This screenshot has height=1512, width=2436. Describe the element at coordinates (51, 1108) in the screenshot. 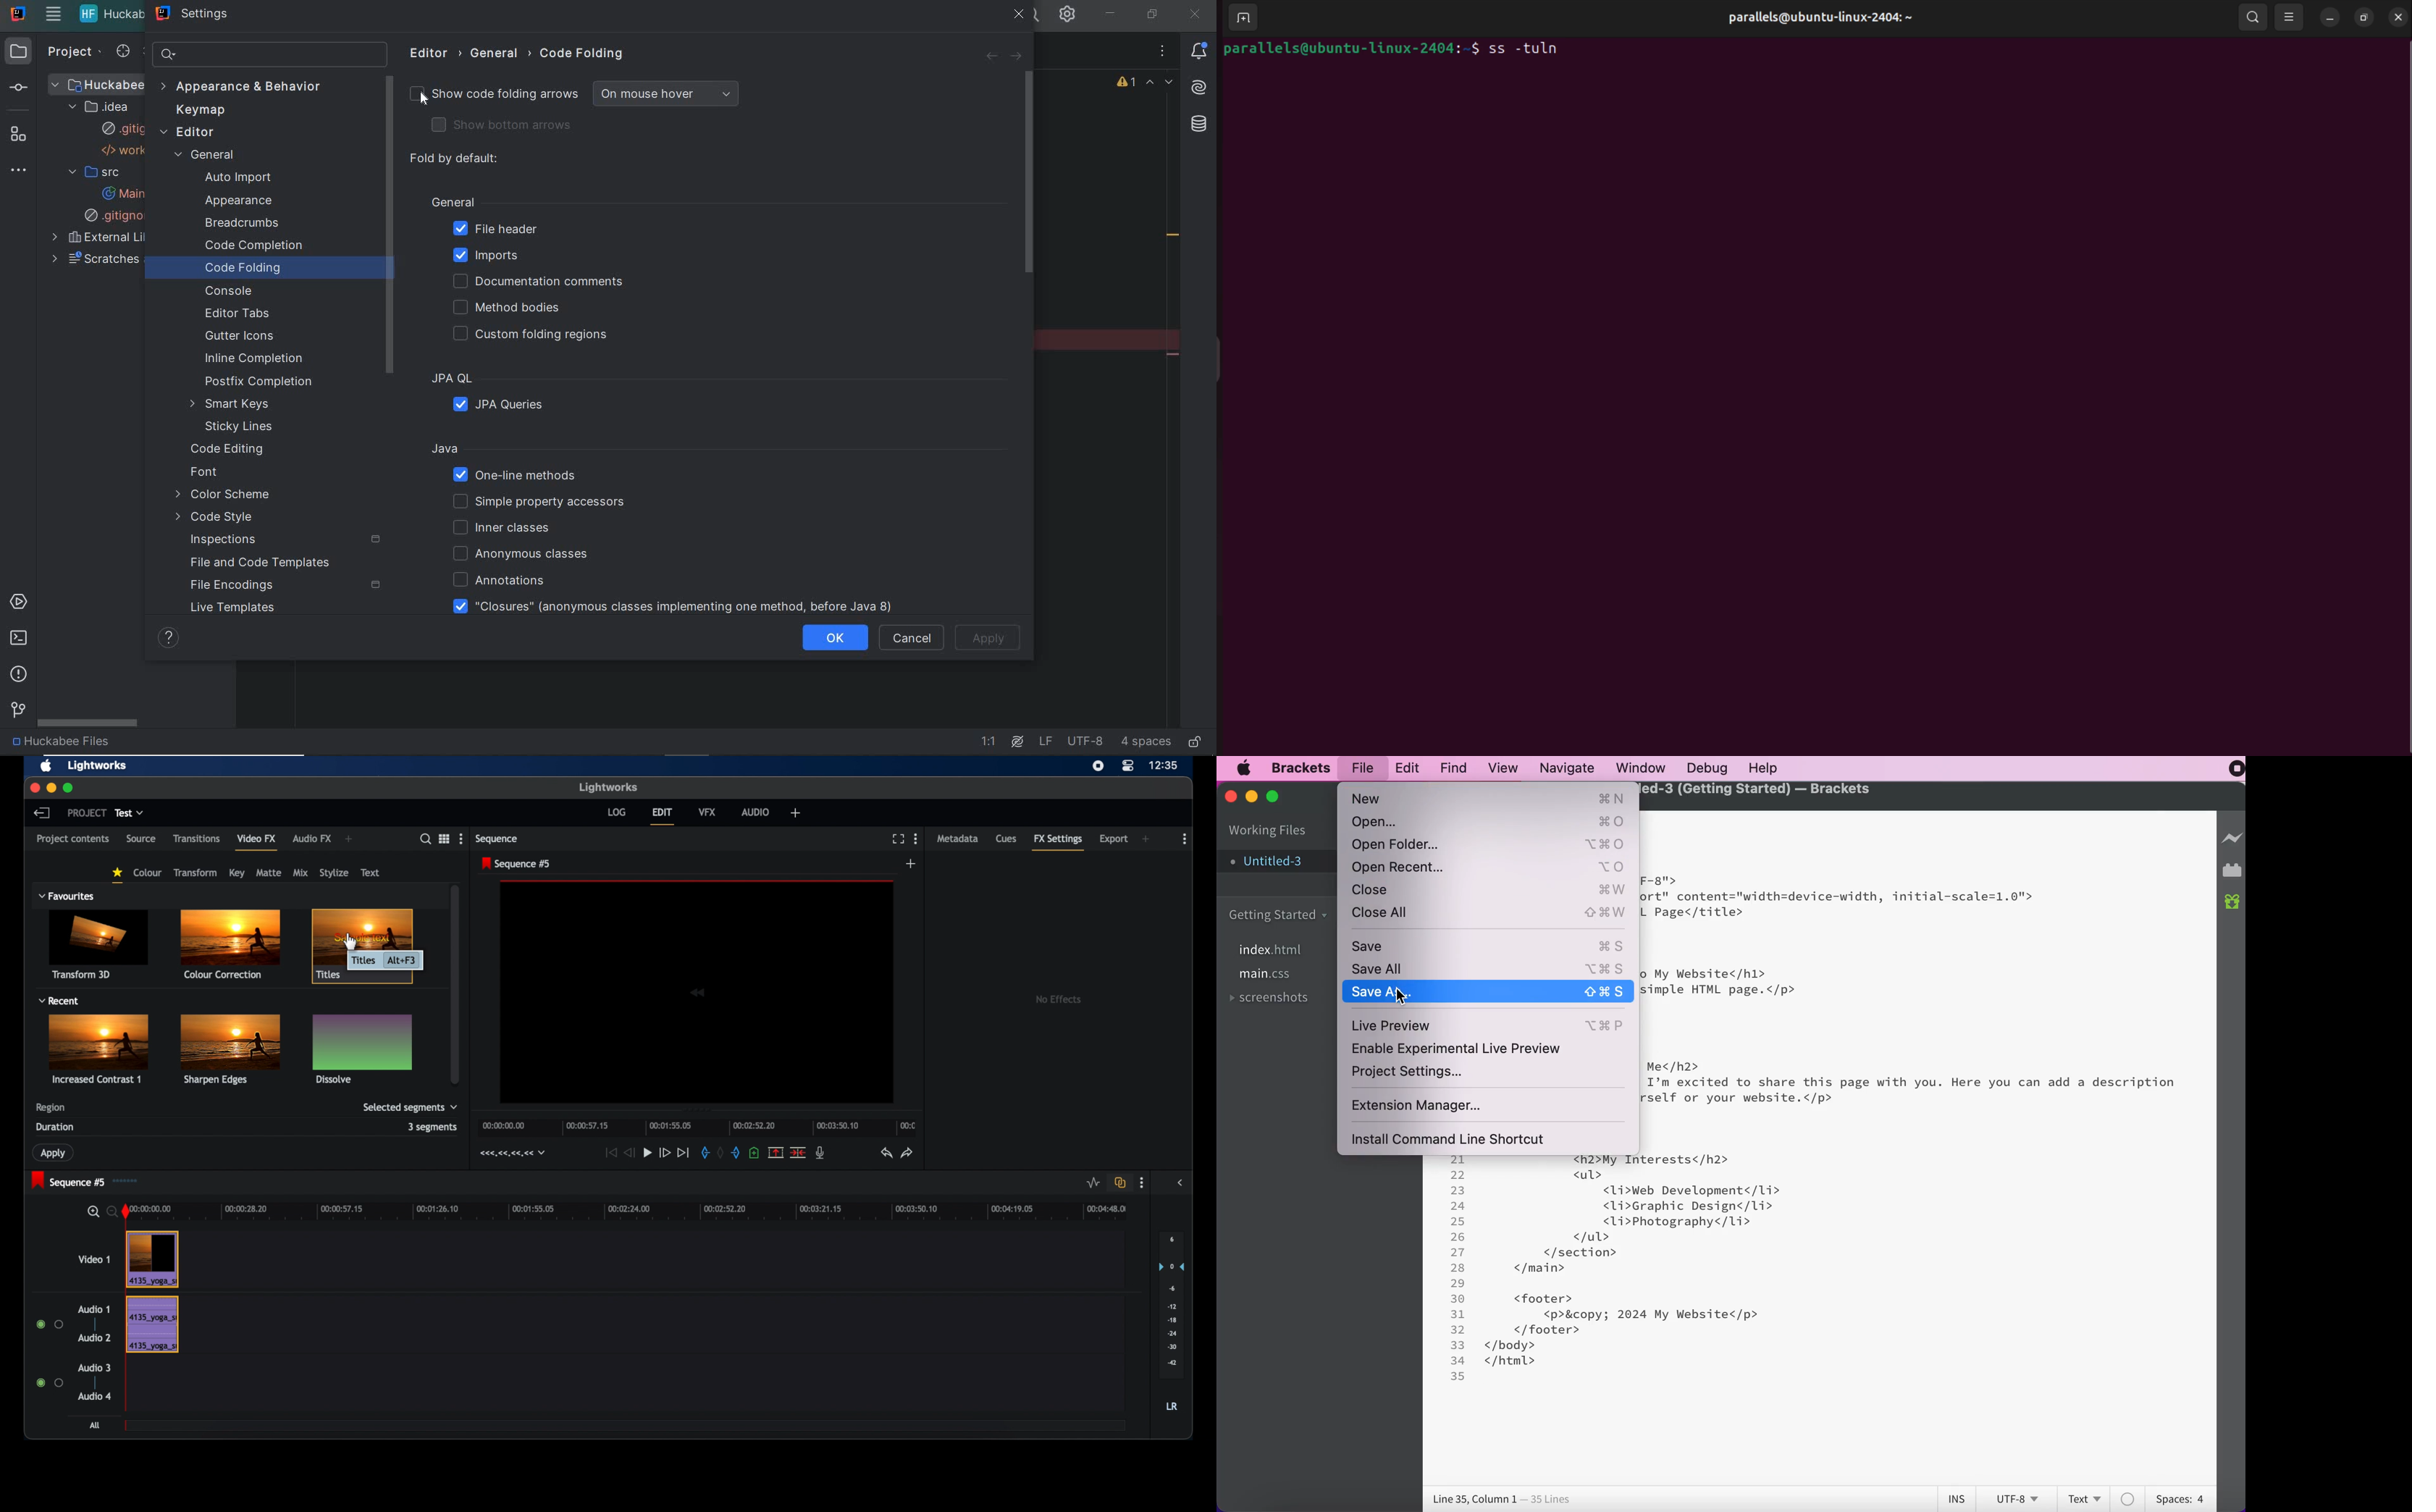

I see `region` at that location.